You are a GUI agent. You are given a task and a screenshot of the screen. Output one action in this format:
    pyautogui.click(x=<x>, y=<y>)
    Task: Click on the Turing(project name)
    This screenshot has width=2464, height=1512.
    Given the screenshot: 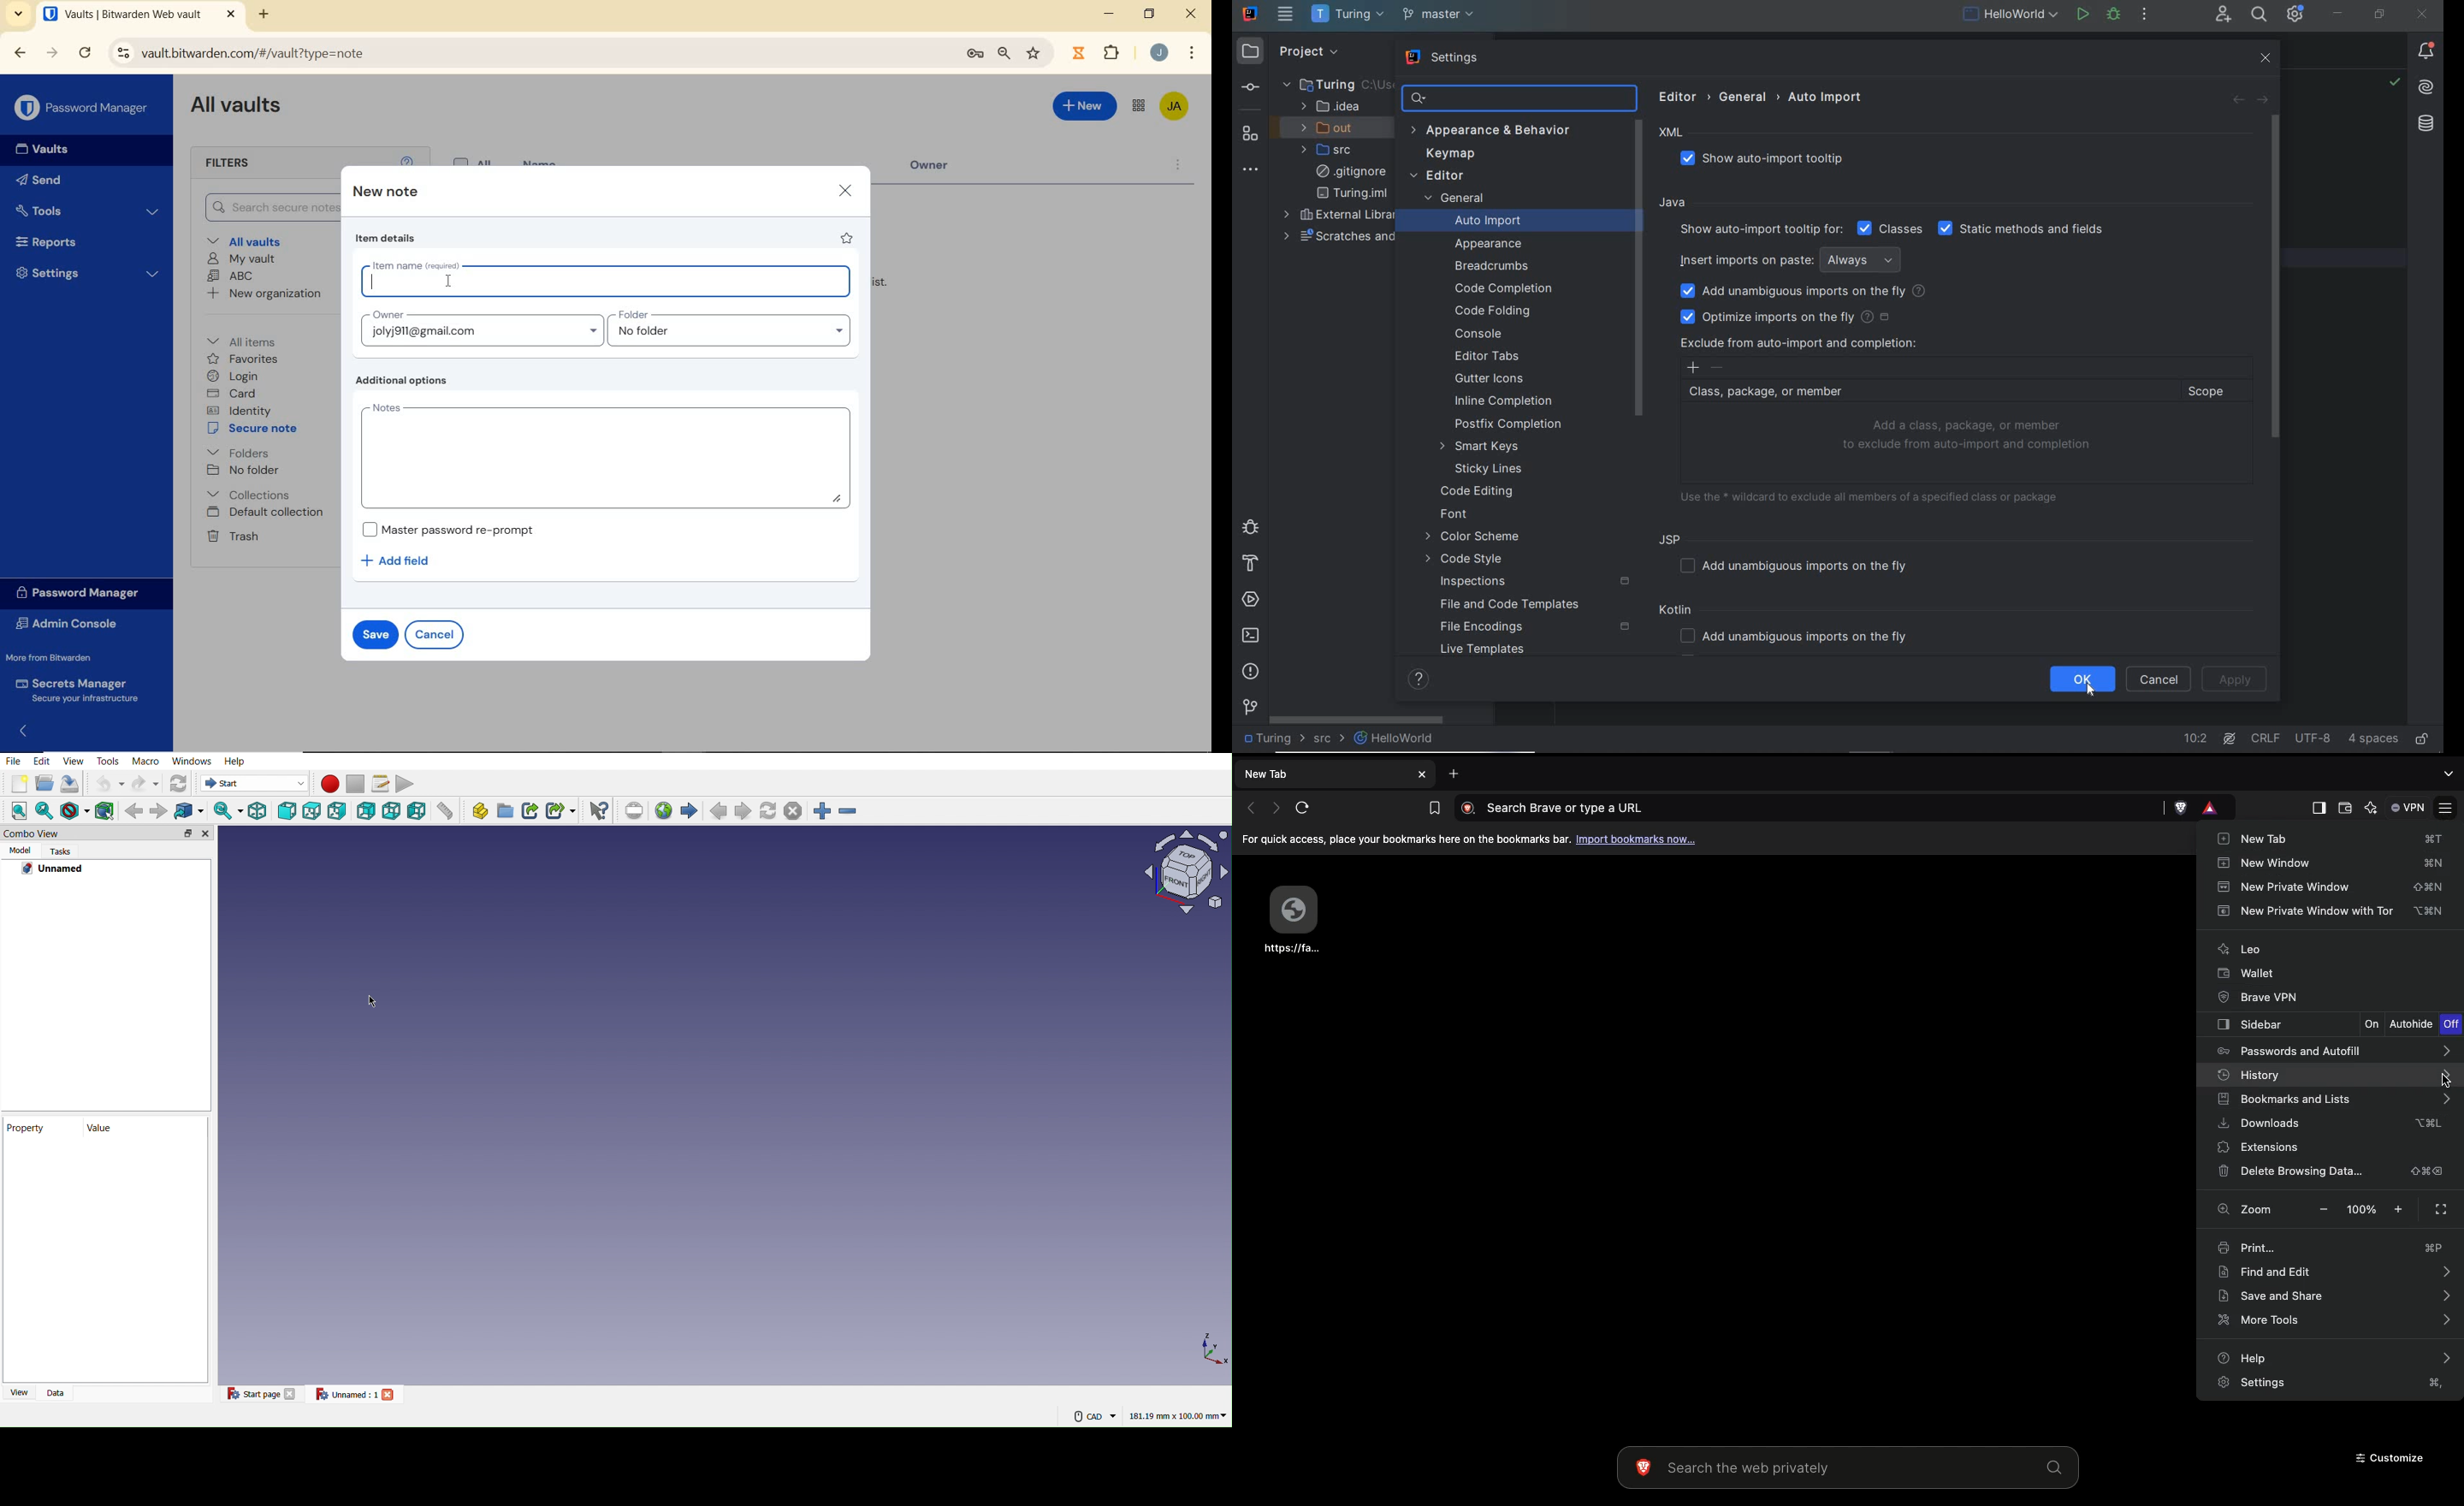 What is the action you would take?
    pyautogui.click(x=1347, y=15)
    